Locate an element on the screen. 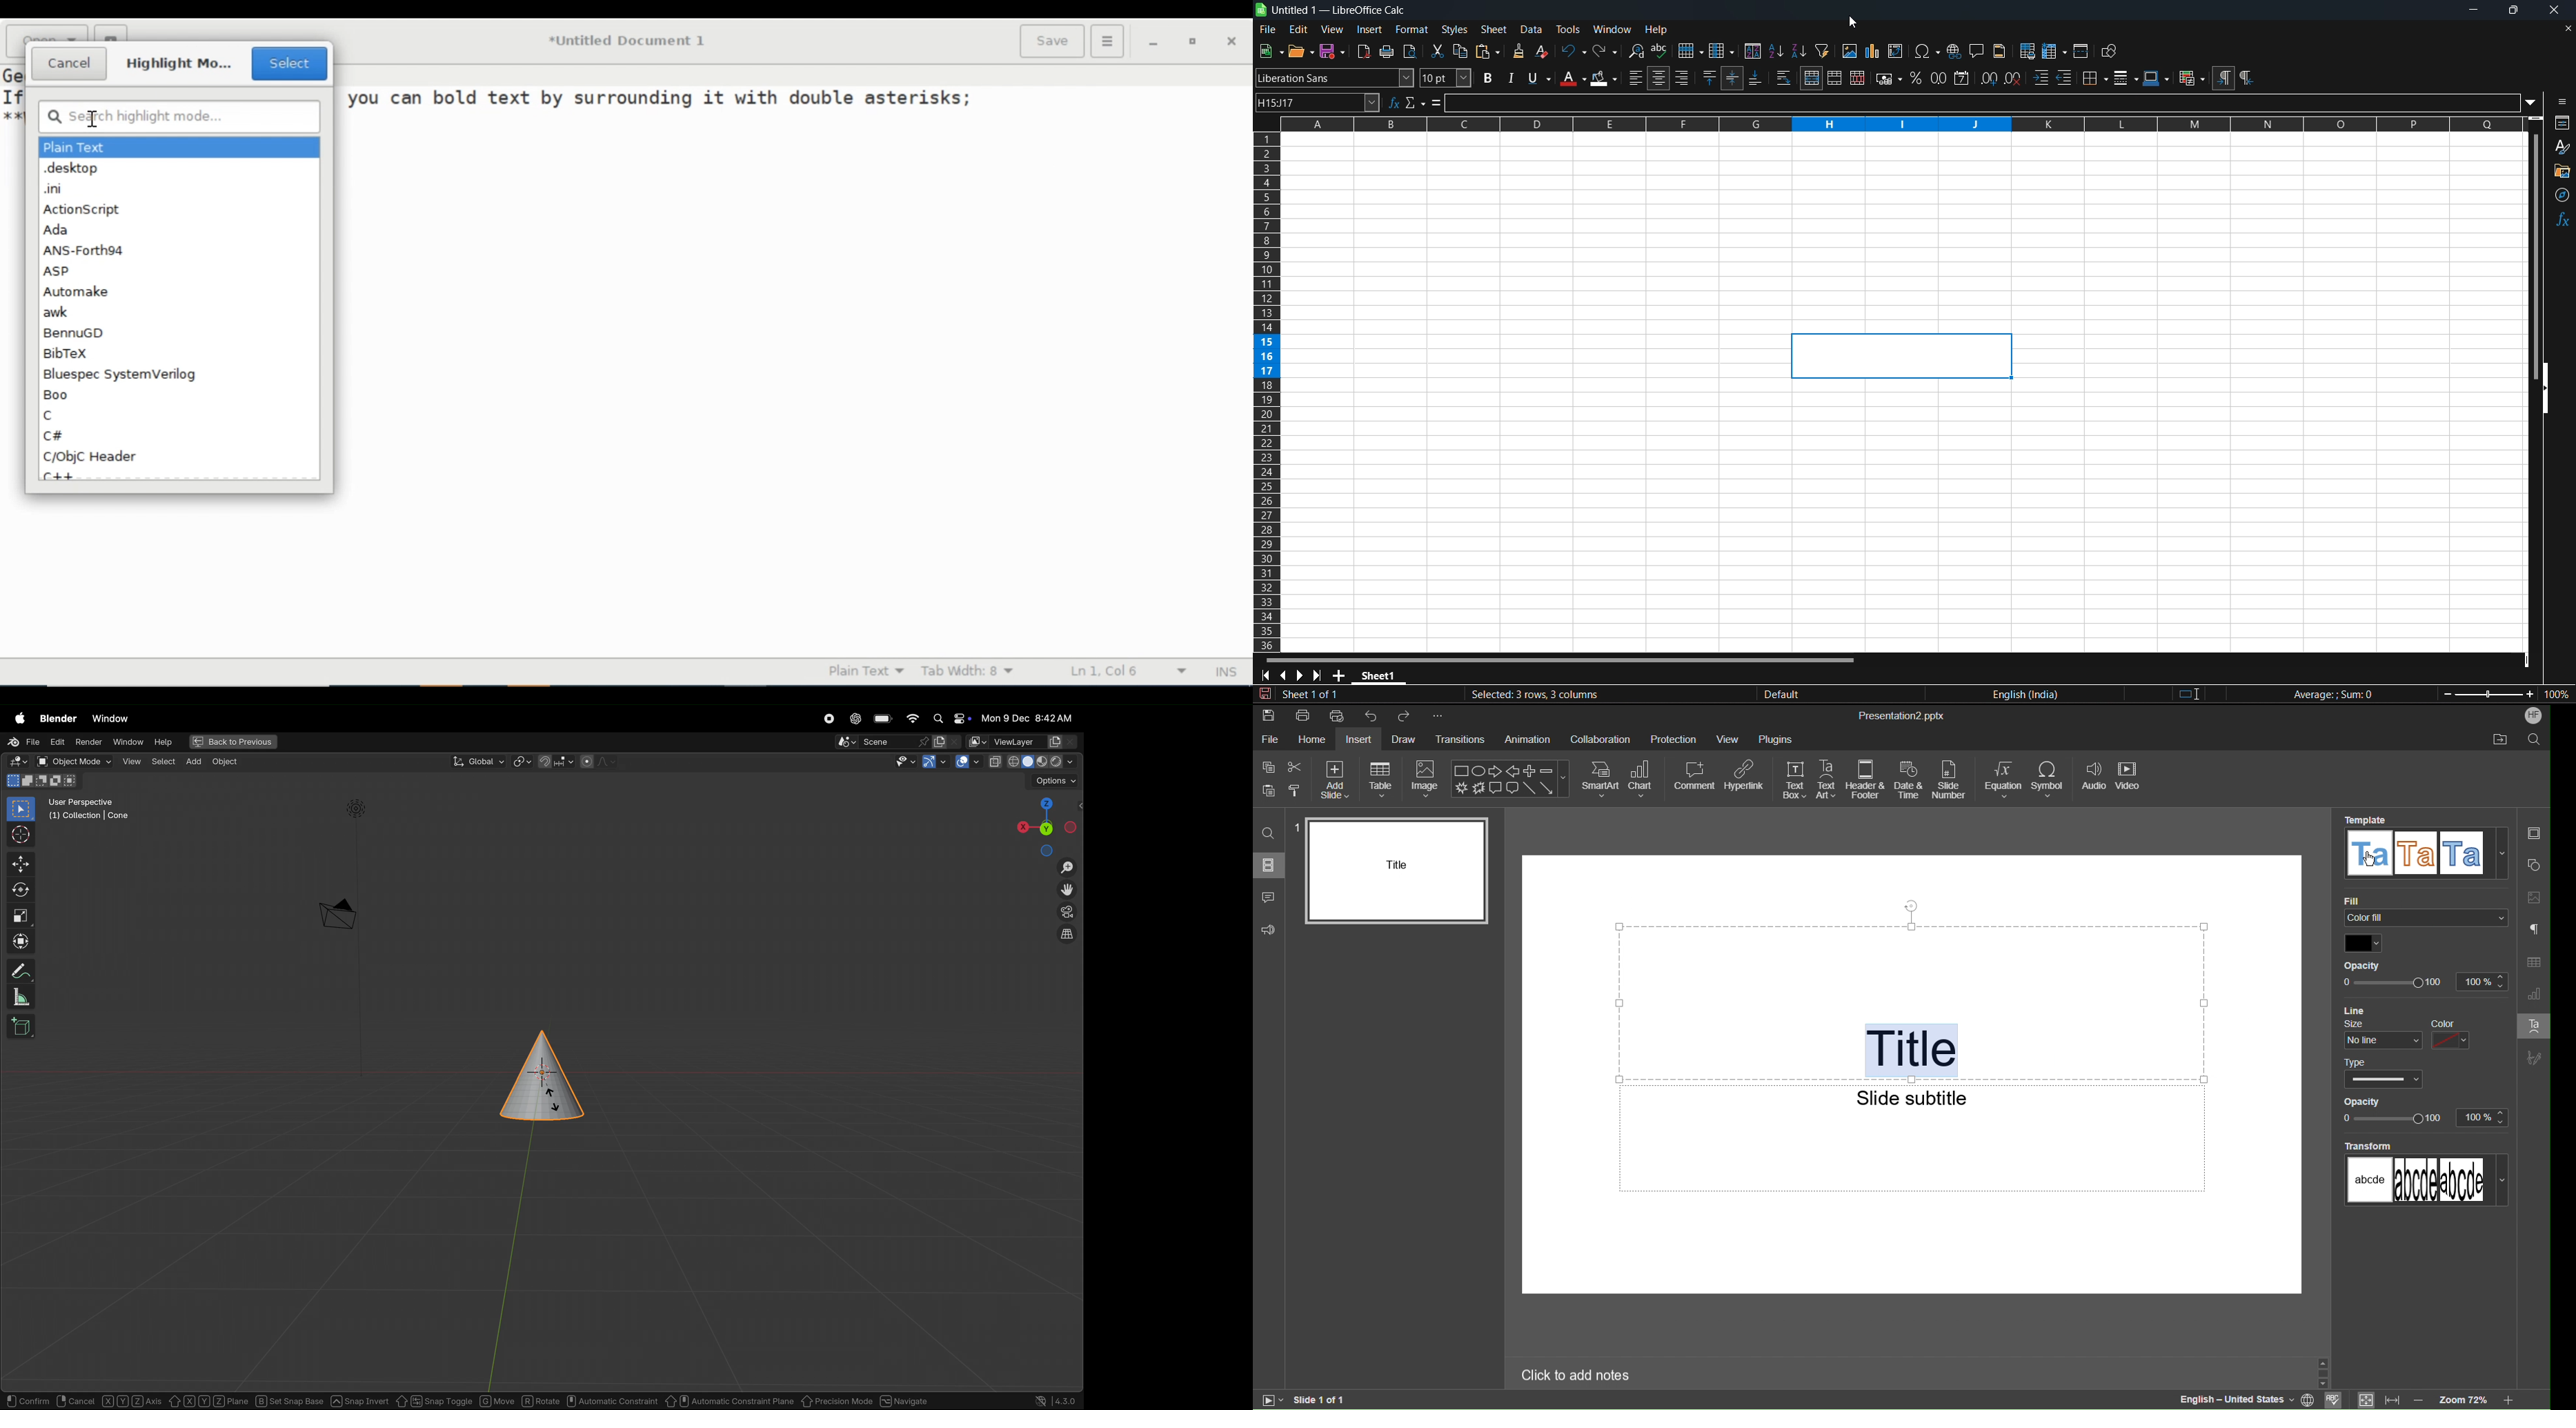  sidebar settings is located at coordinates (2560, 102).